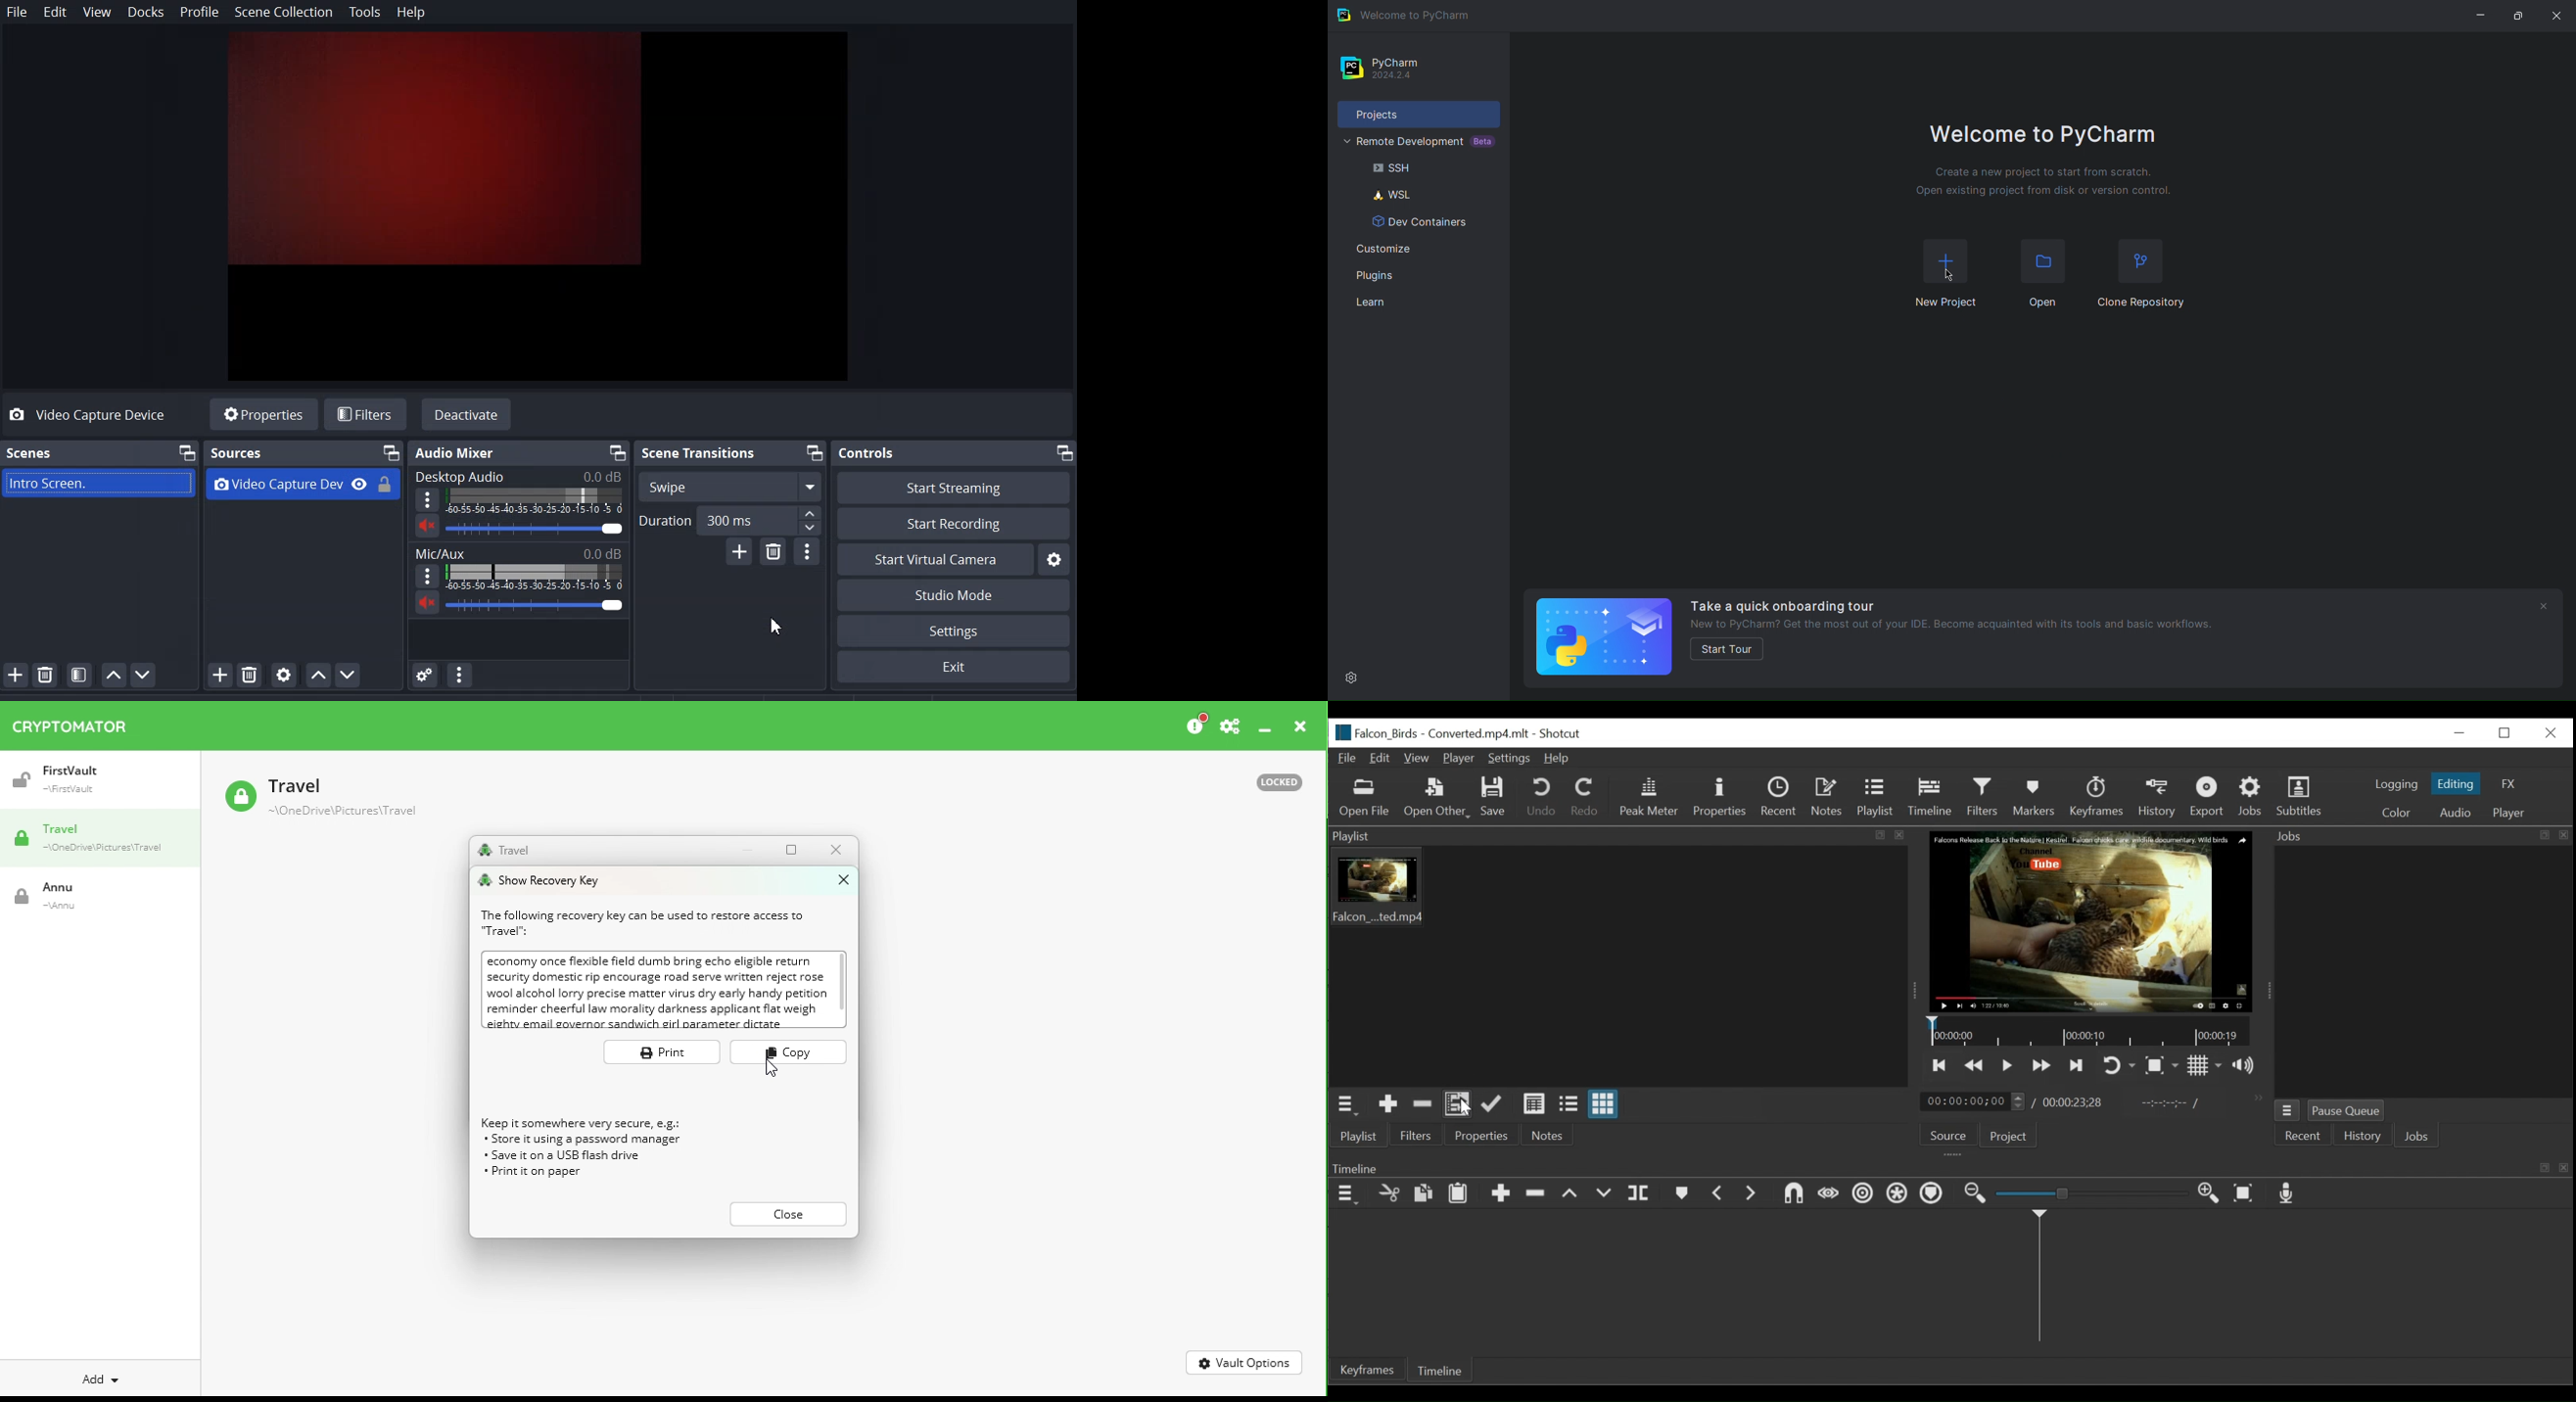  Describe the element at coordinates (2035, 798) in the screenshot. I see `Markers` at that location.